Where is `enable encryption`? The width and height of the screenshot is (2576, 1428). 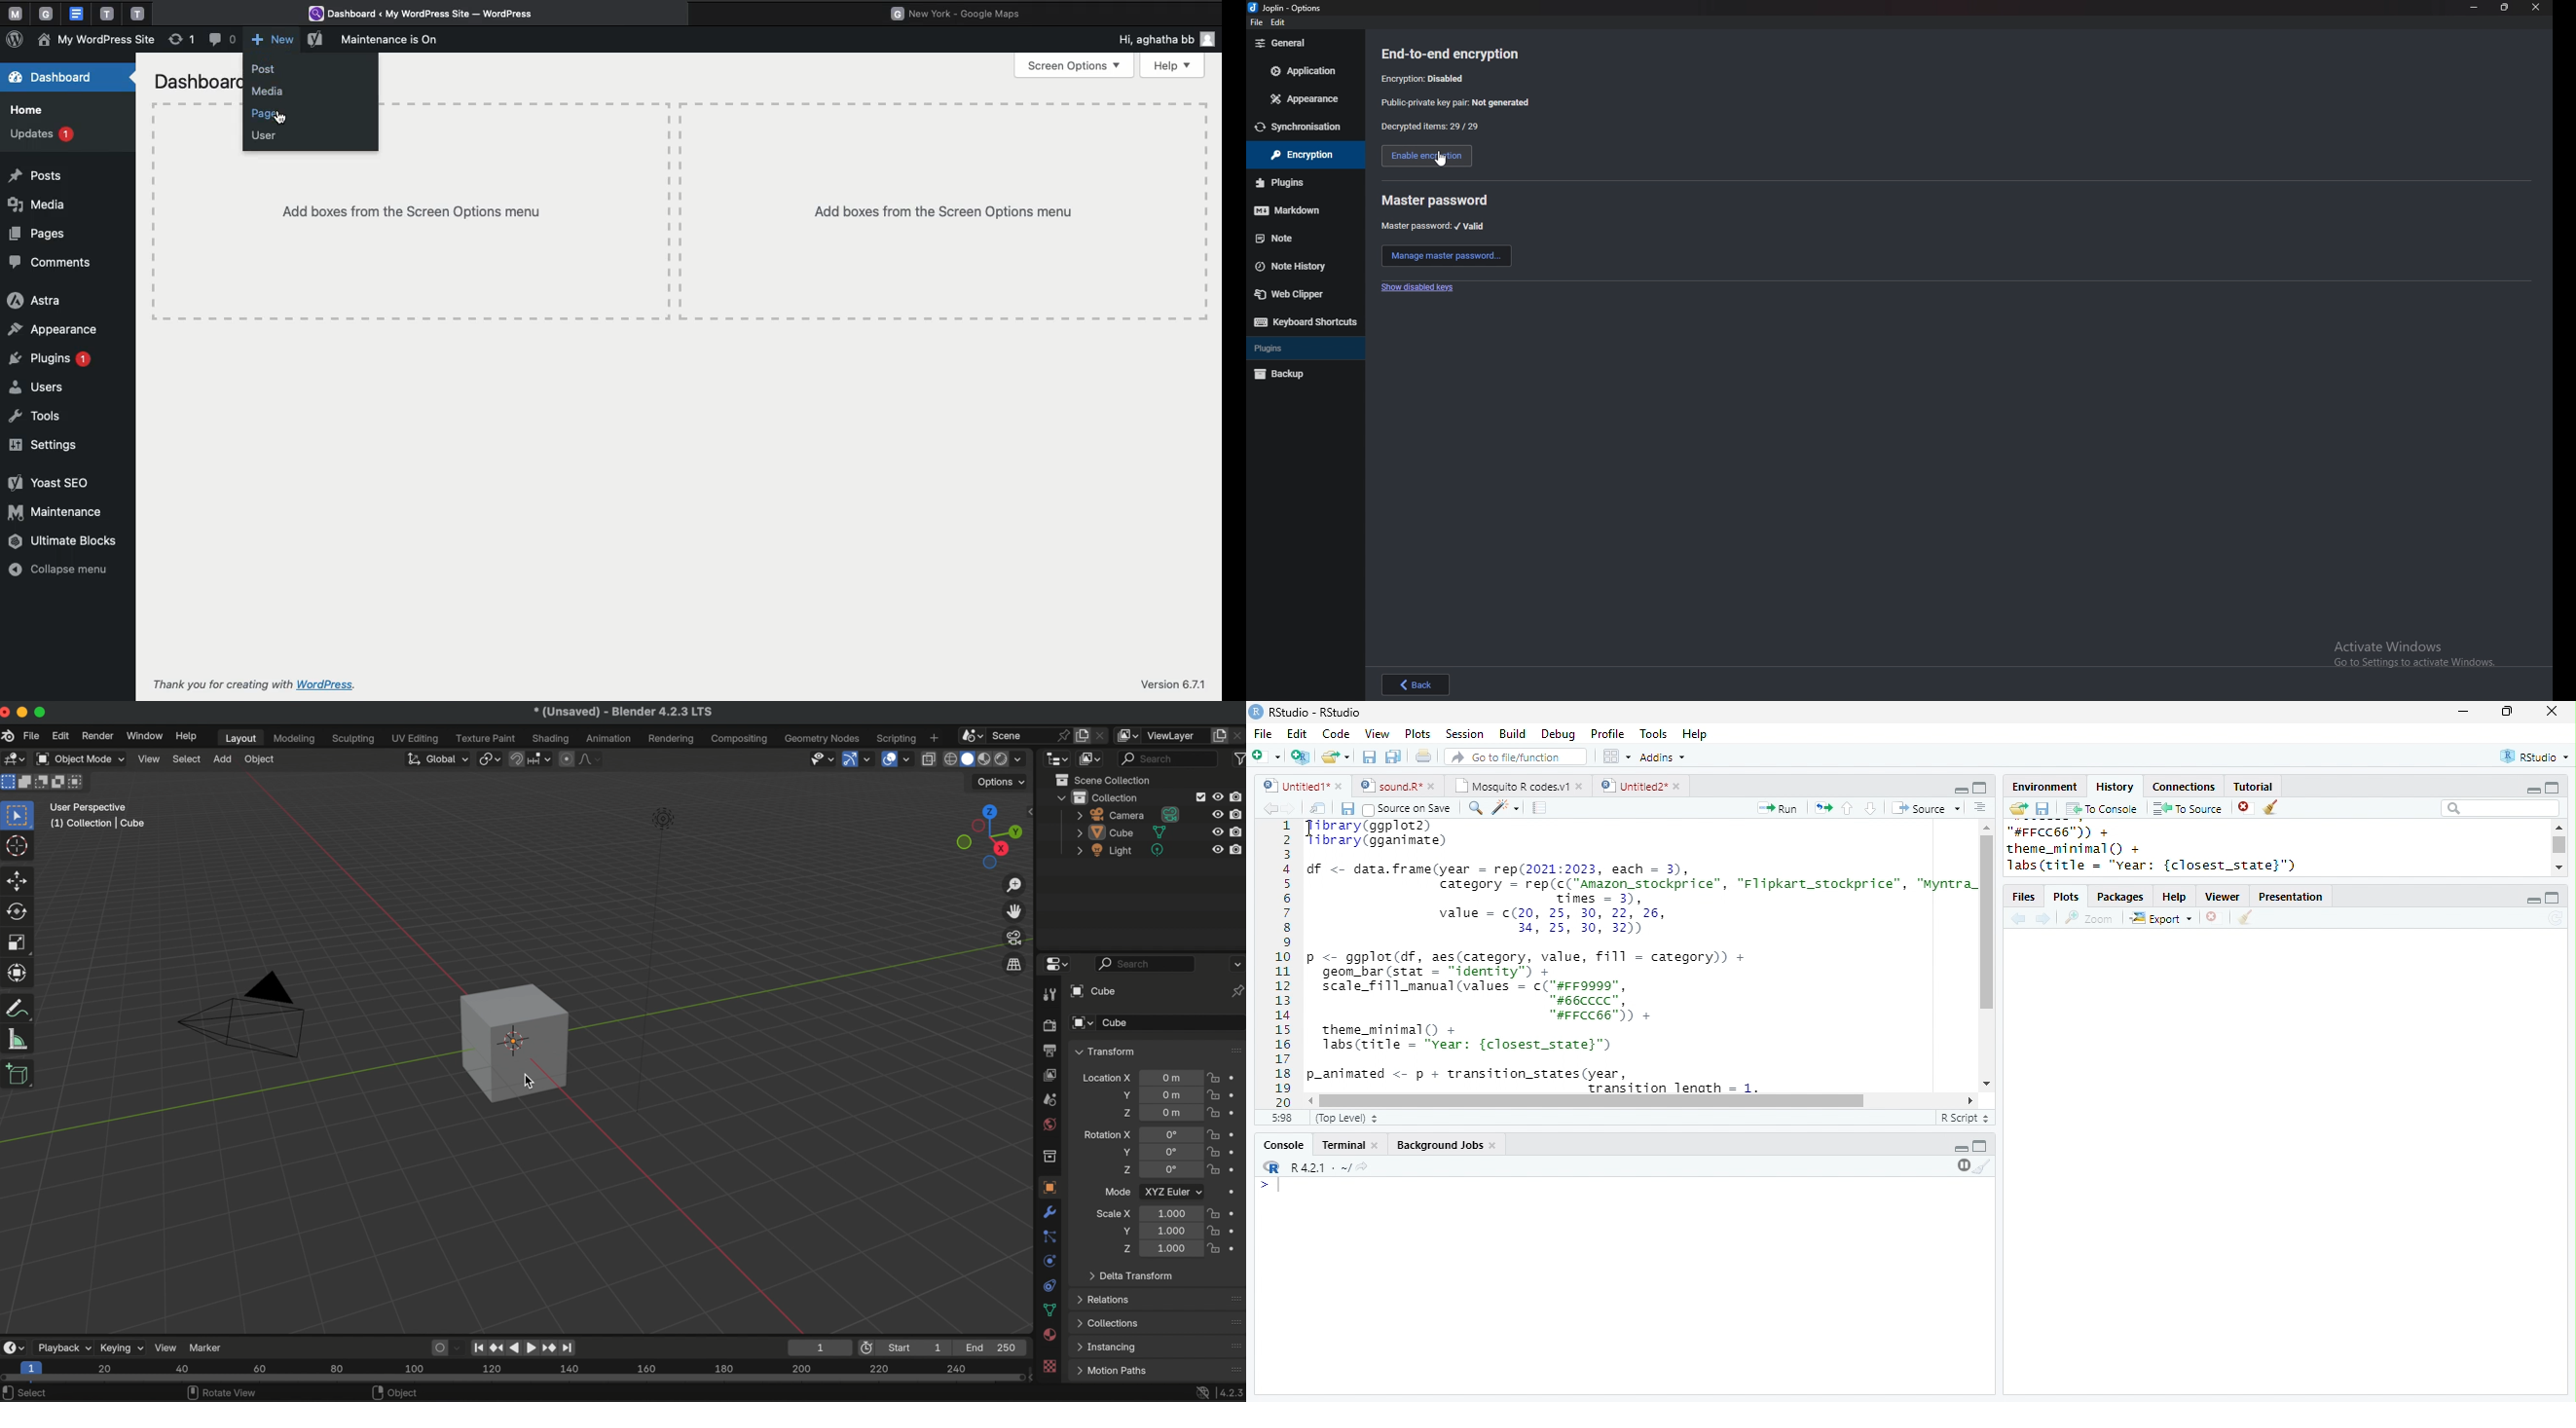 enable encryption is located at coordinates (1423, 156).